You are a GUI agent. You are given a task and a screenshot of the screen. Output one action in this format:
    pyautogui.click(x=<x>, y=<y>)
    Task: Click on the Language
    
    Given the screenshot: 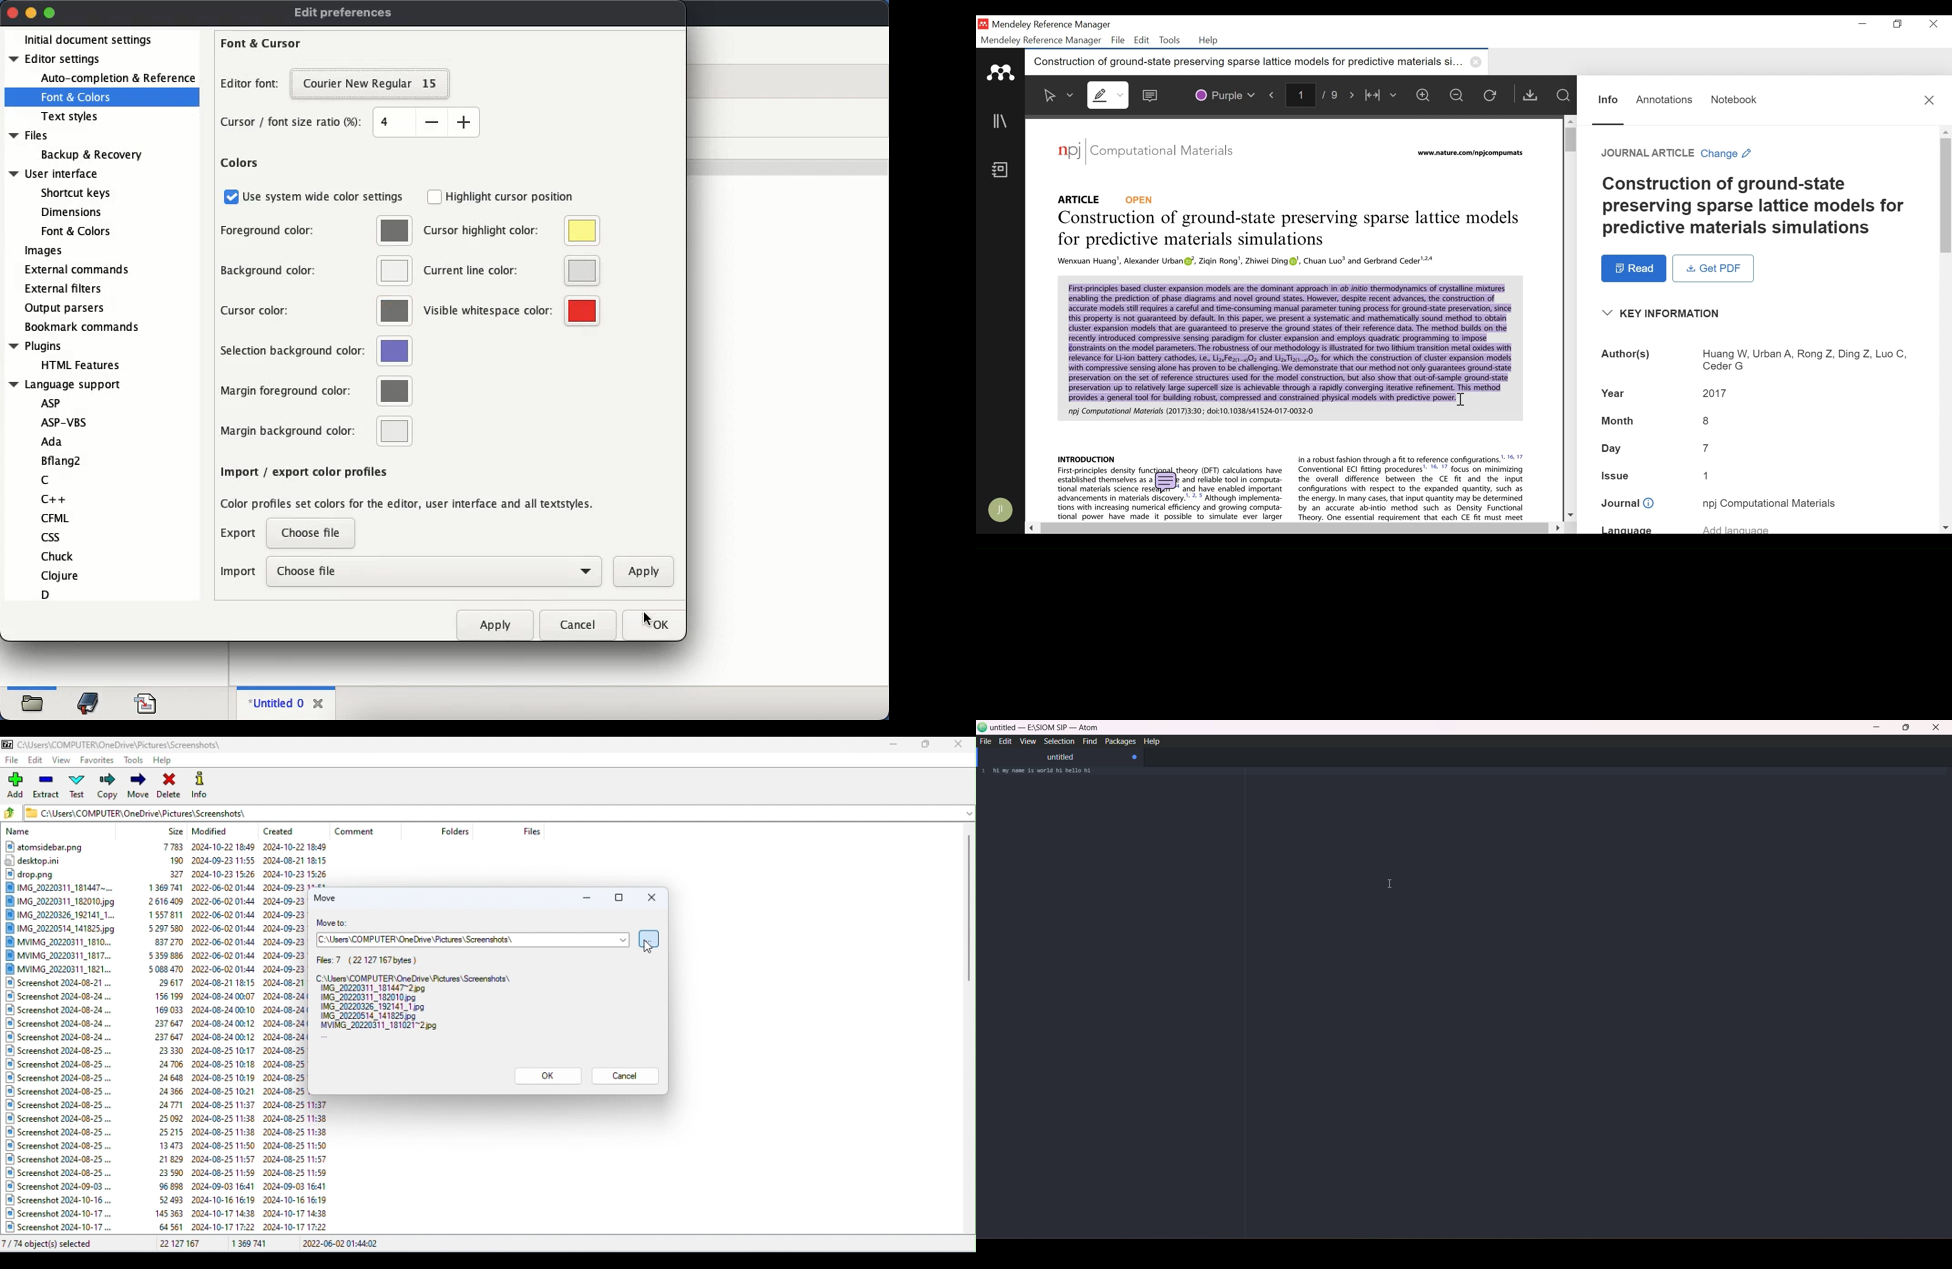 What is the action you would take?
    pyautogui.click(x=1736, y=527)
    